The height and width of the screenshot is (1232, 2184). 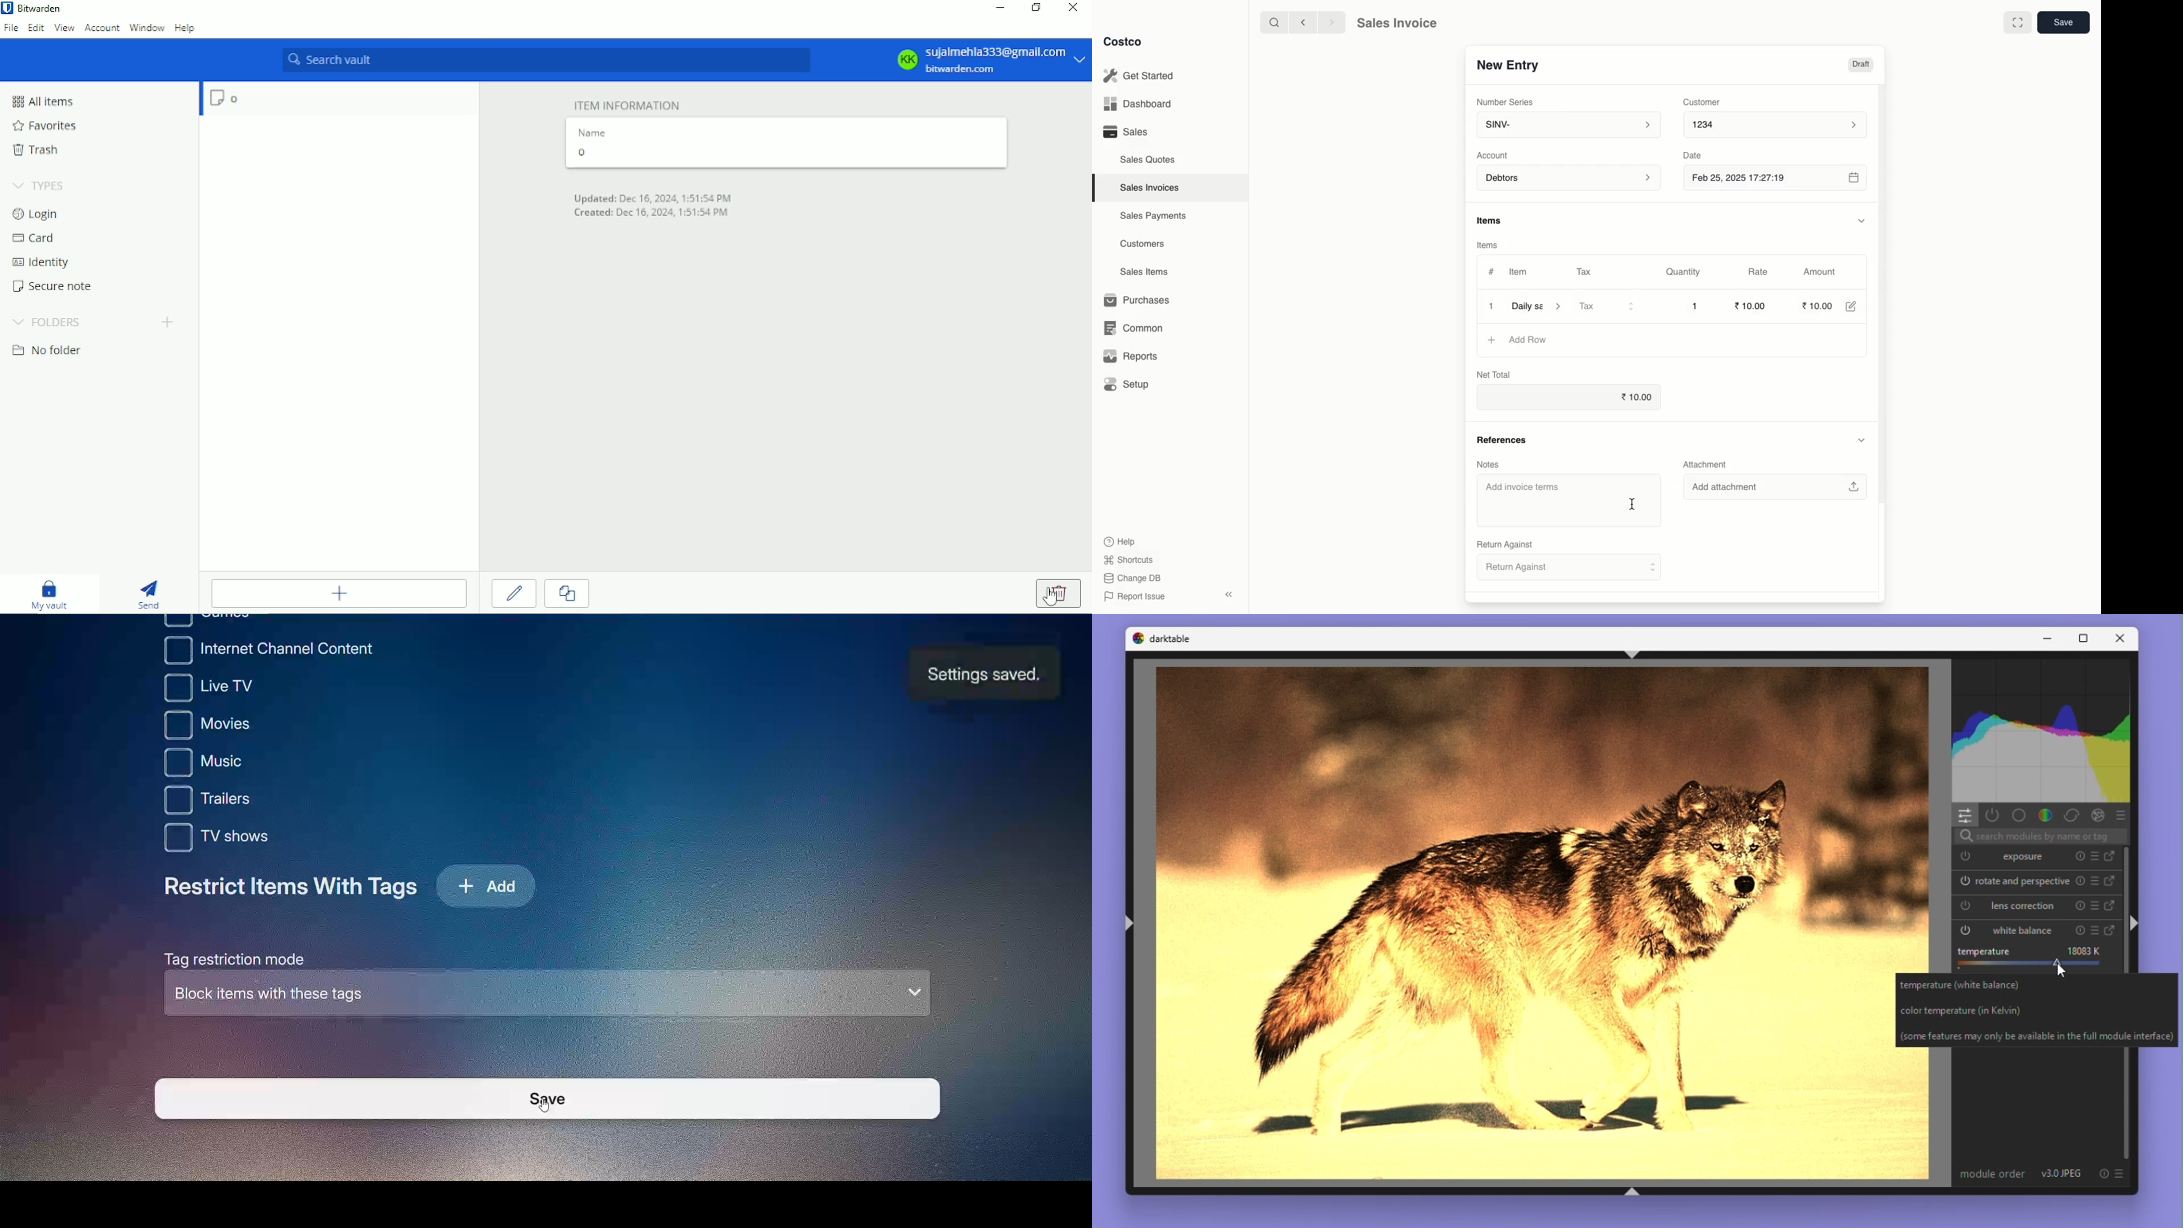 I want to click on image edited, so click(x=1540, y=918).